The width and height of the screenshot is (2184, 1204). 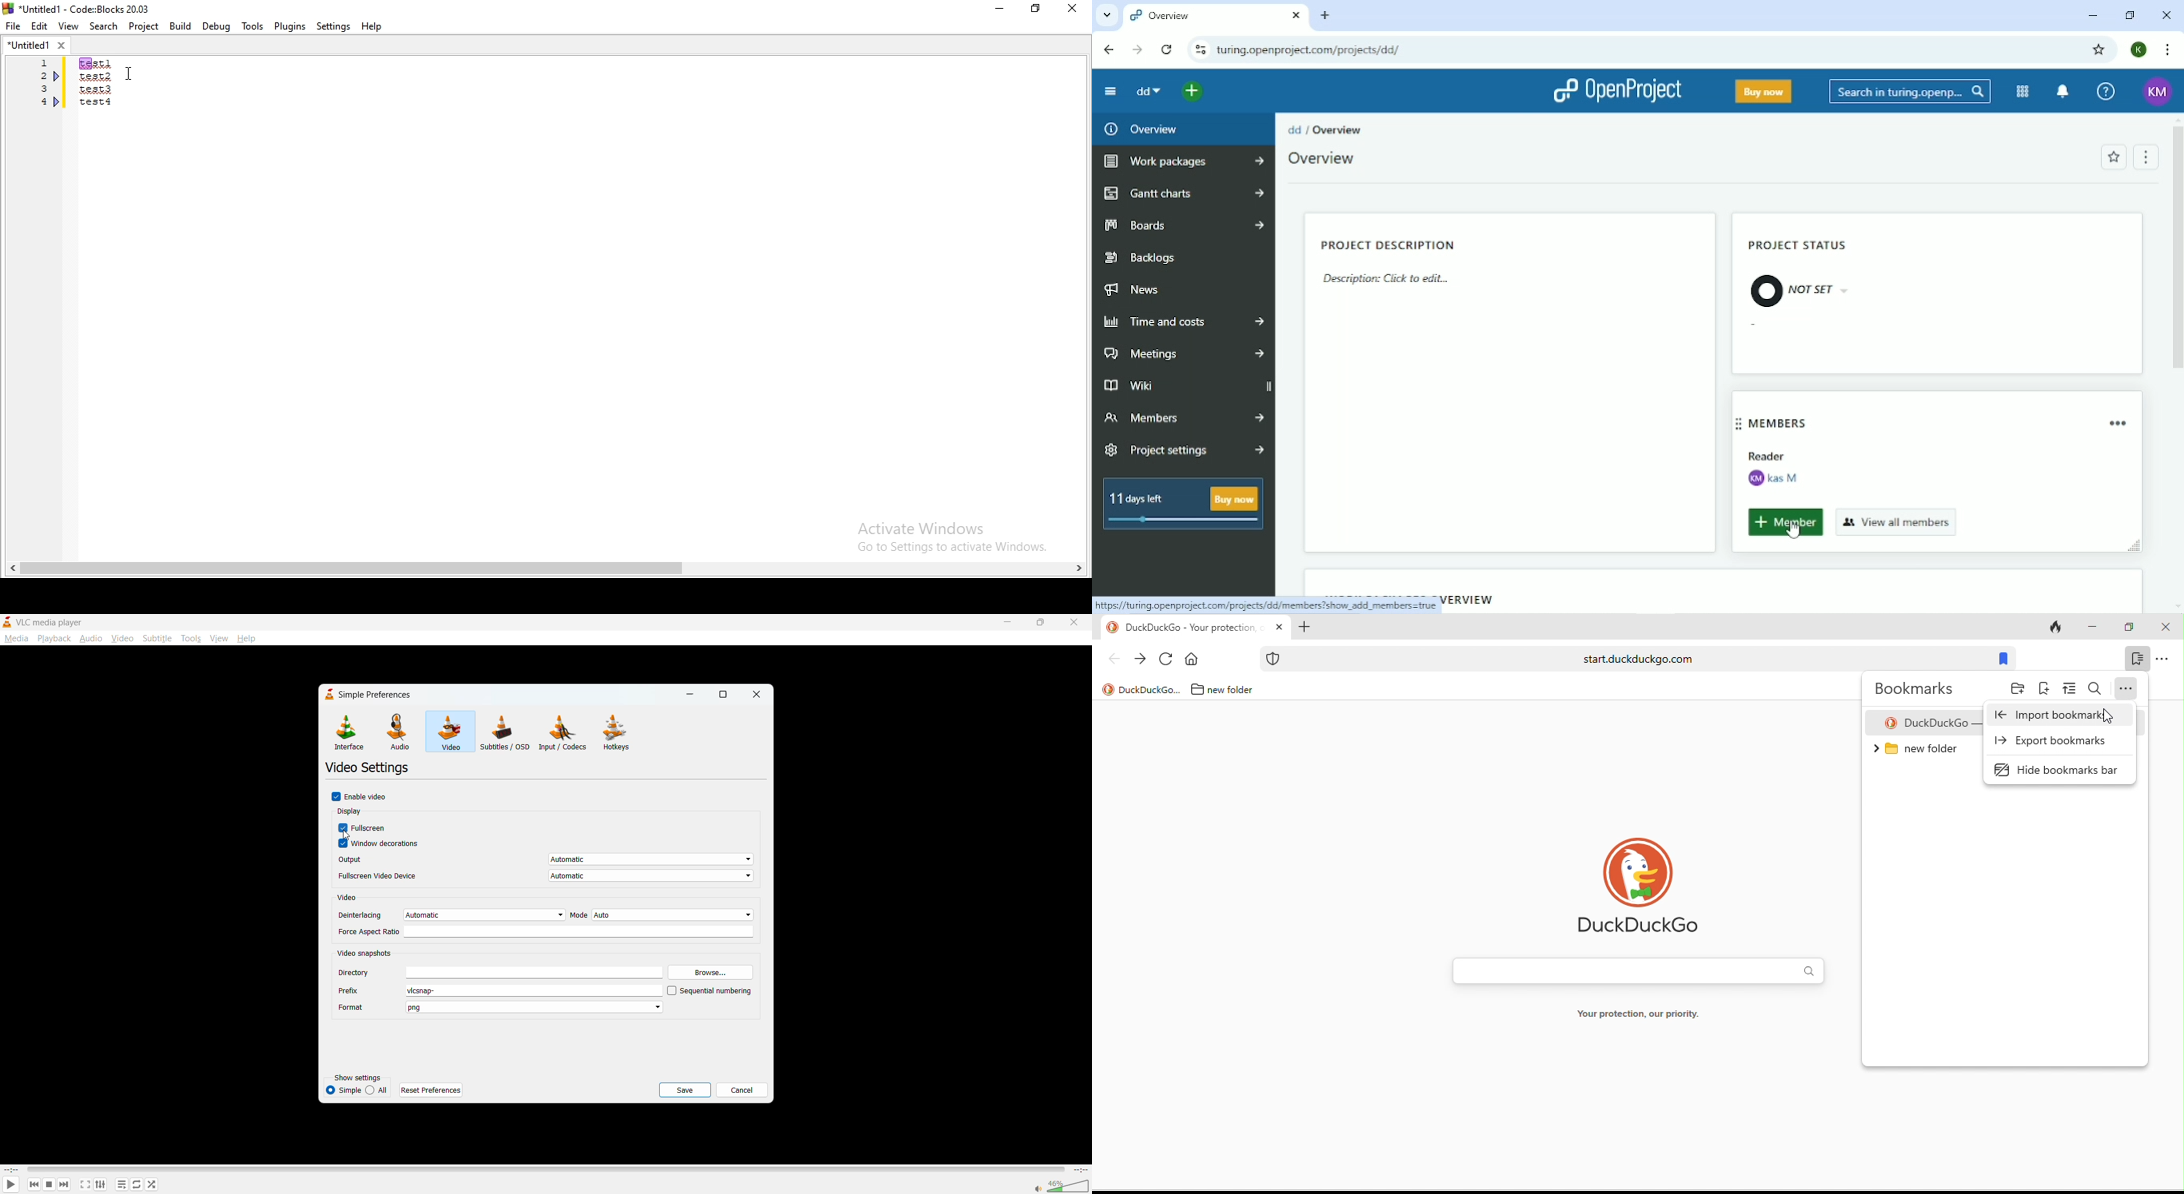 I want to click on cursor, so click(x=2109, y=716).